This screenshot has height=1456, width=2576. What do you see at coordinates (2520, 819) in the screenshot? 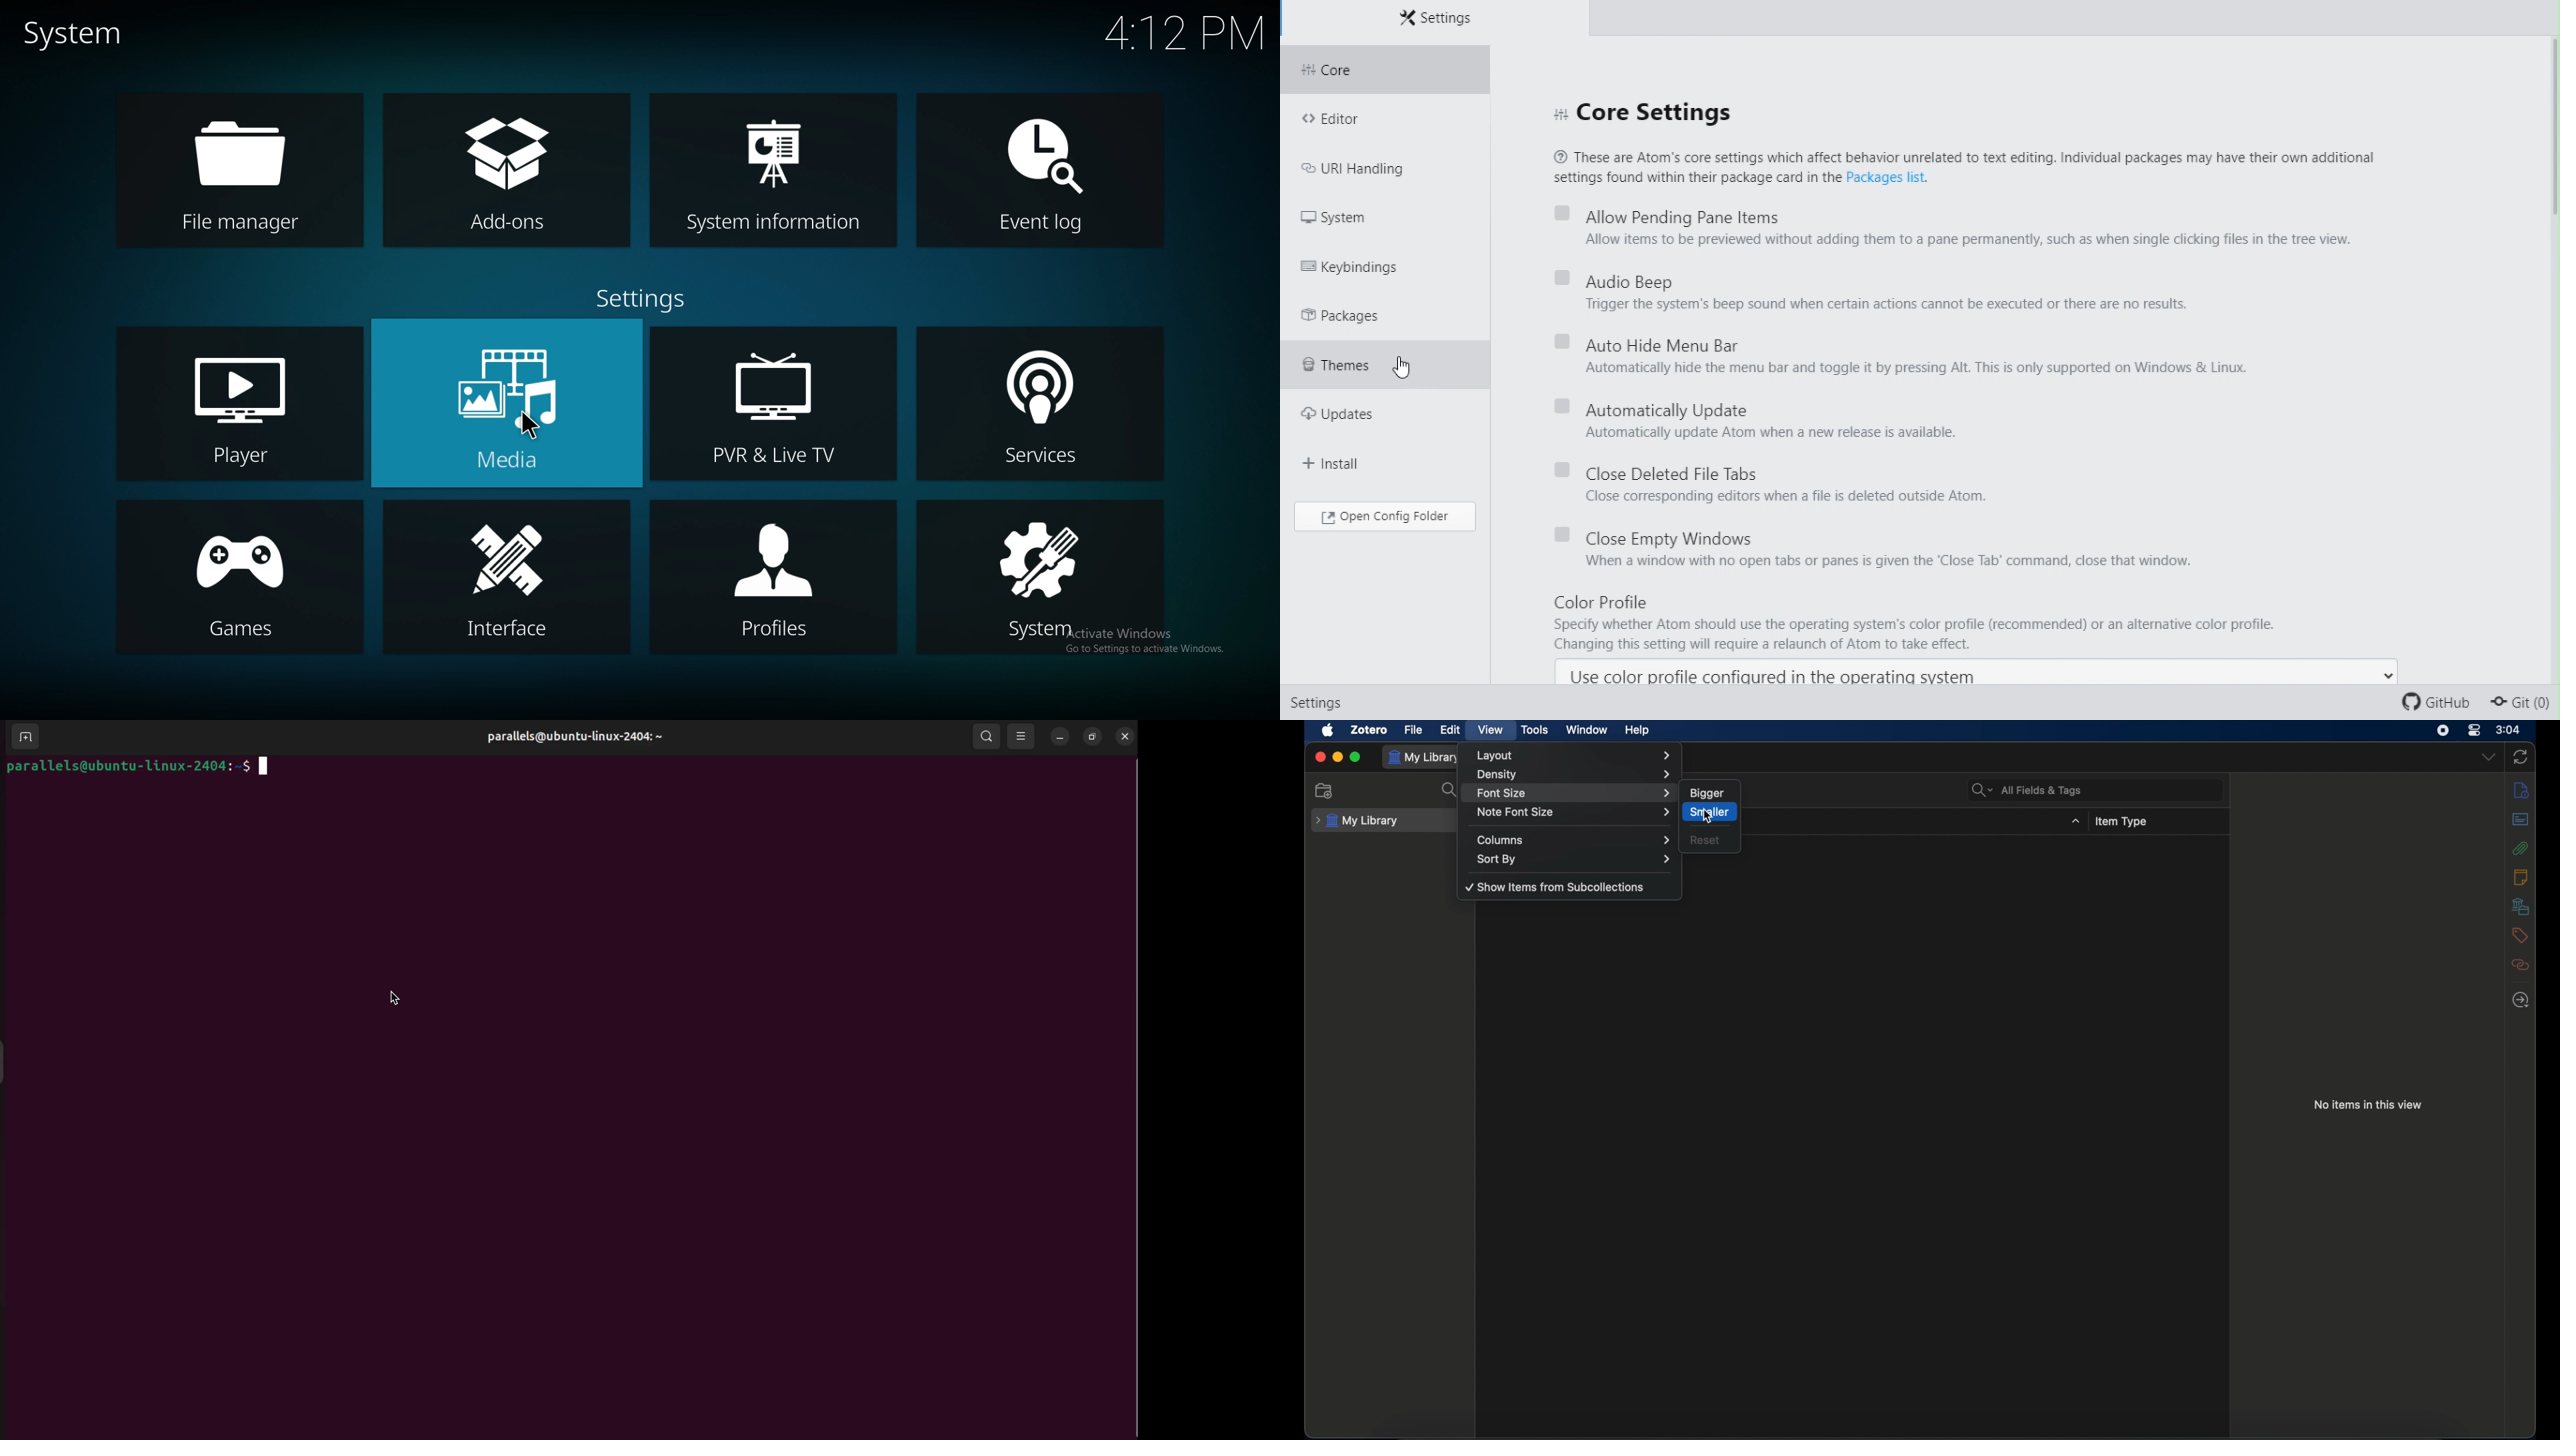
I see `abstract` at bounding box center [2520, 819].